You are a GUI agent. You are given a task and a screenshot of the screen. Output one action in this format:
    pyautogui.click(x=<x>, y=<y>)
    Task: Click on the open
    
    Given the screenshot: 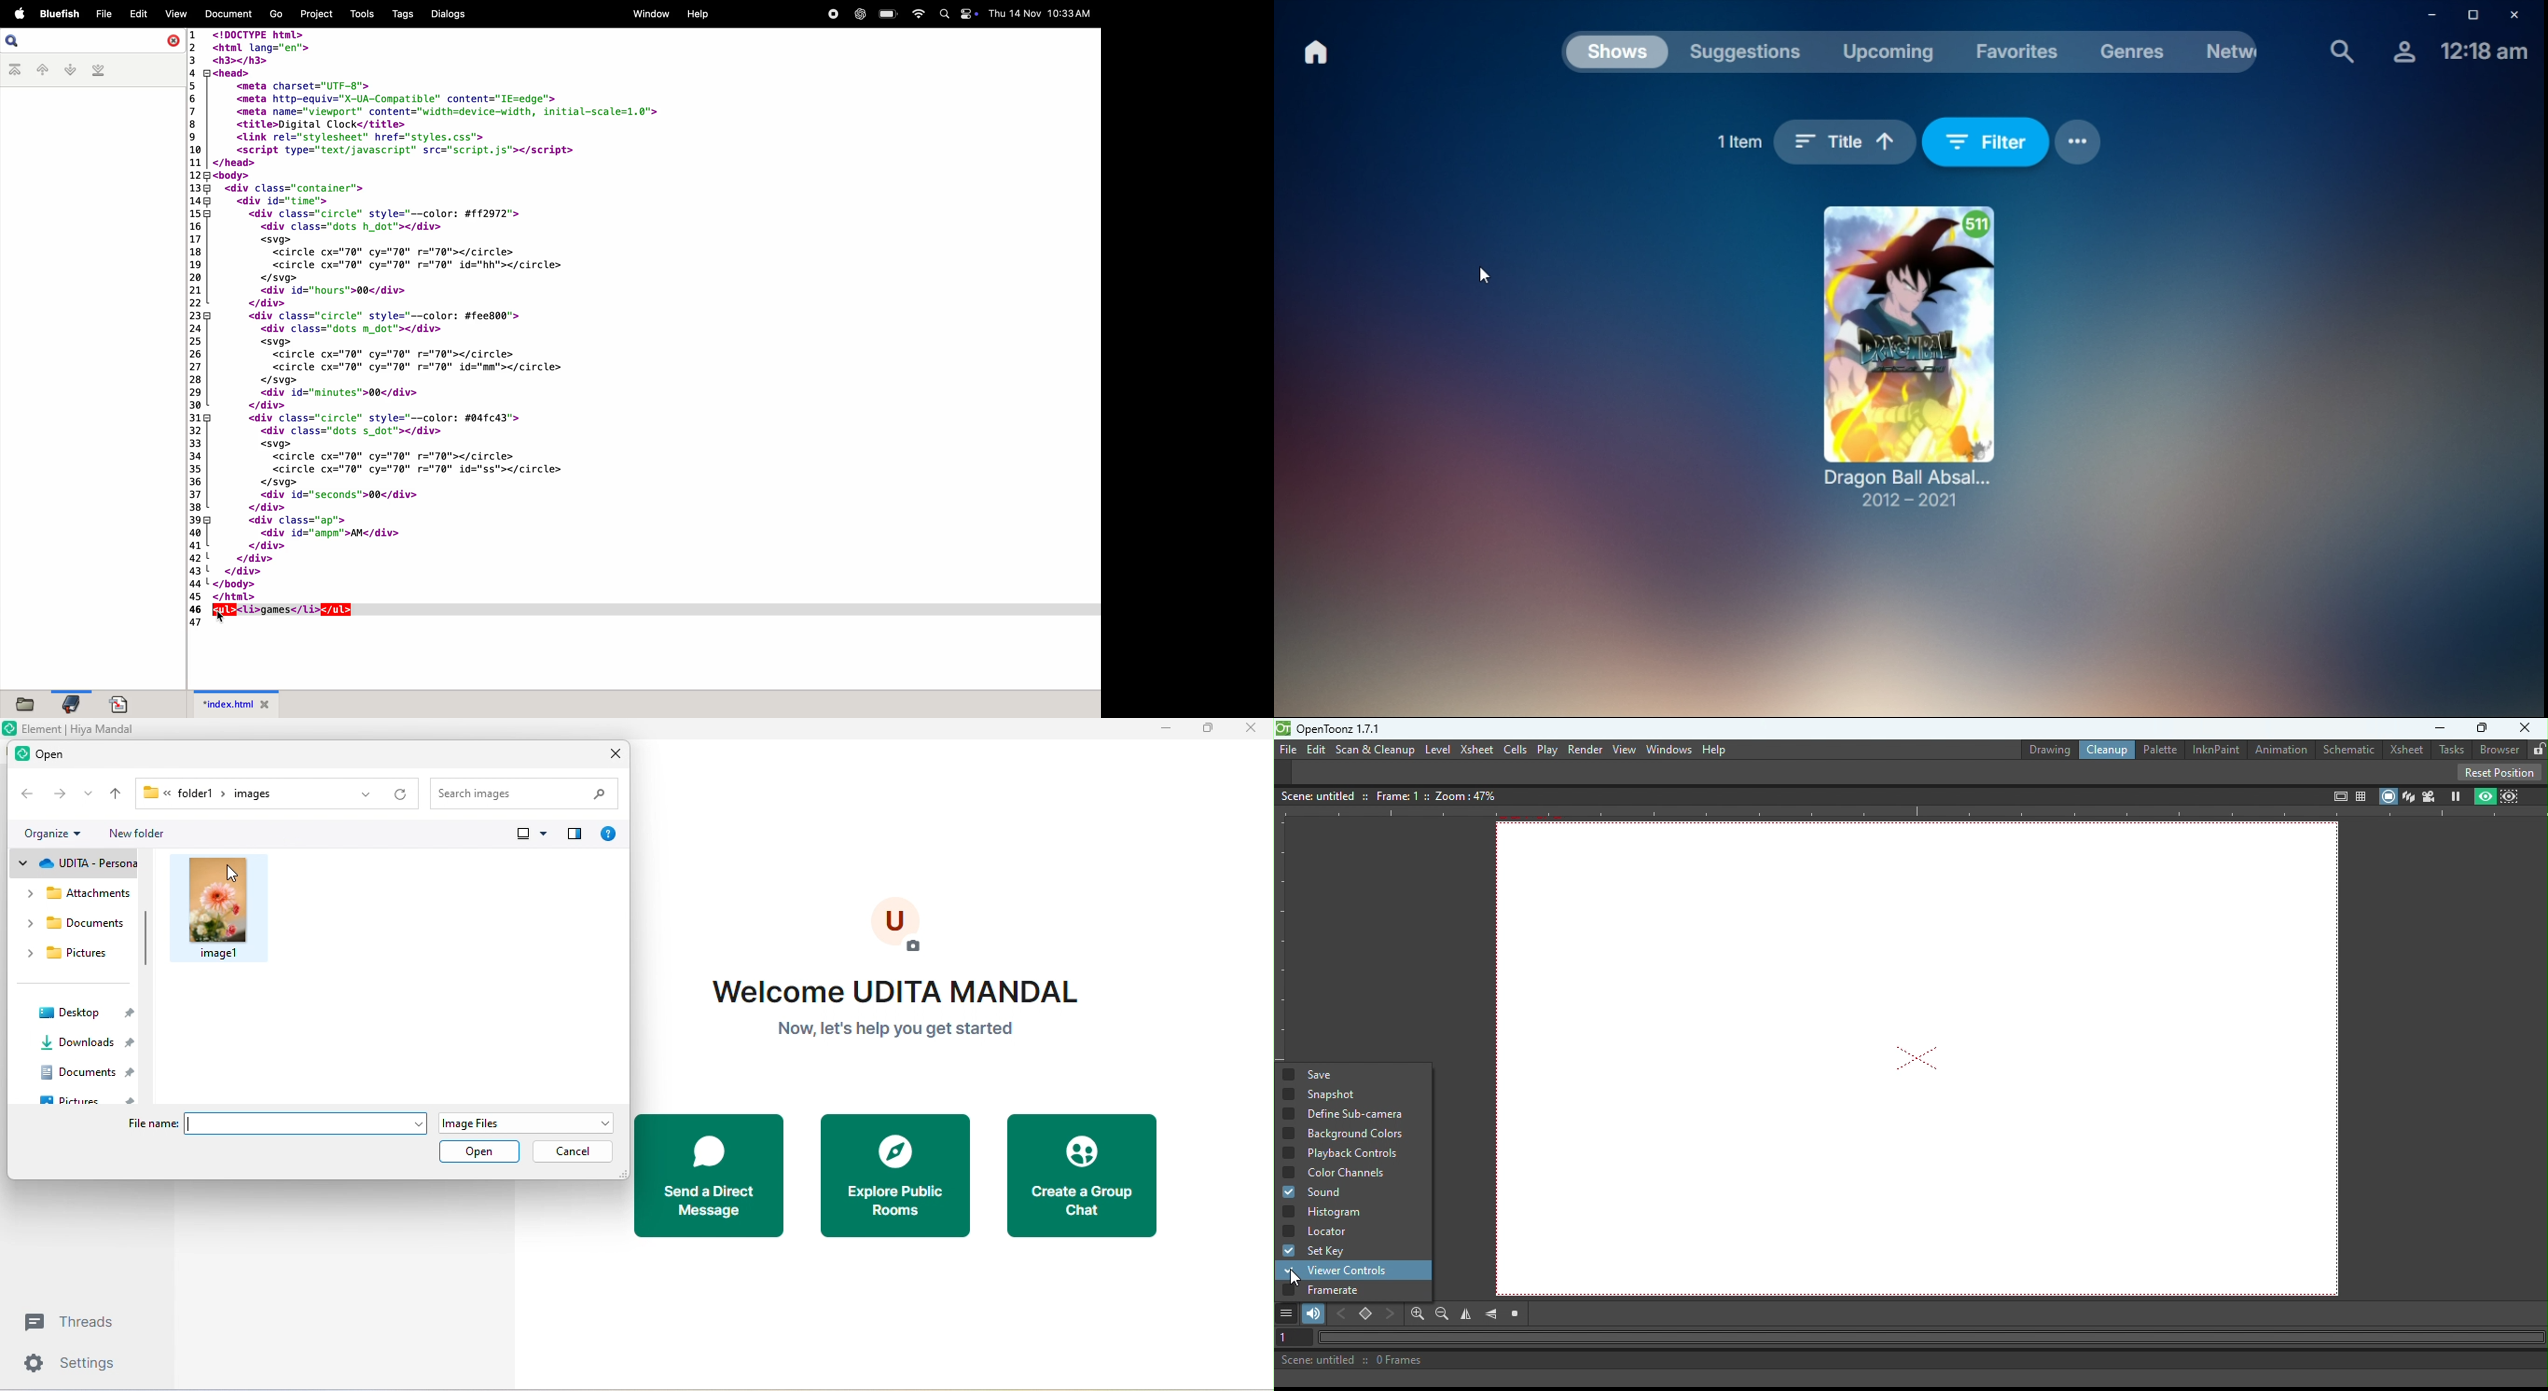 What is the action you would take?
    pyautogui.click(x=49, y=756)
    